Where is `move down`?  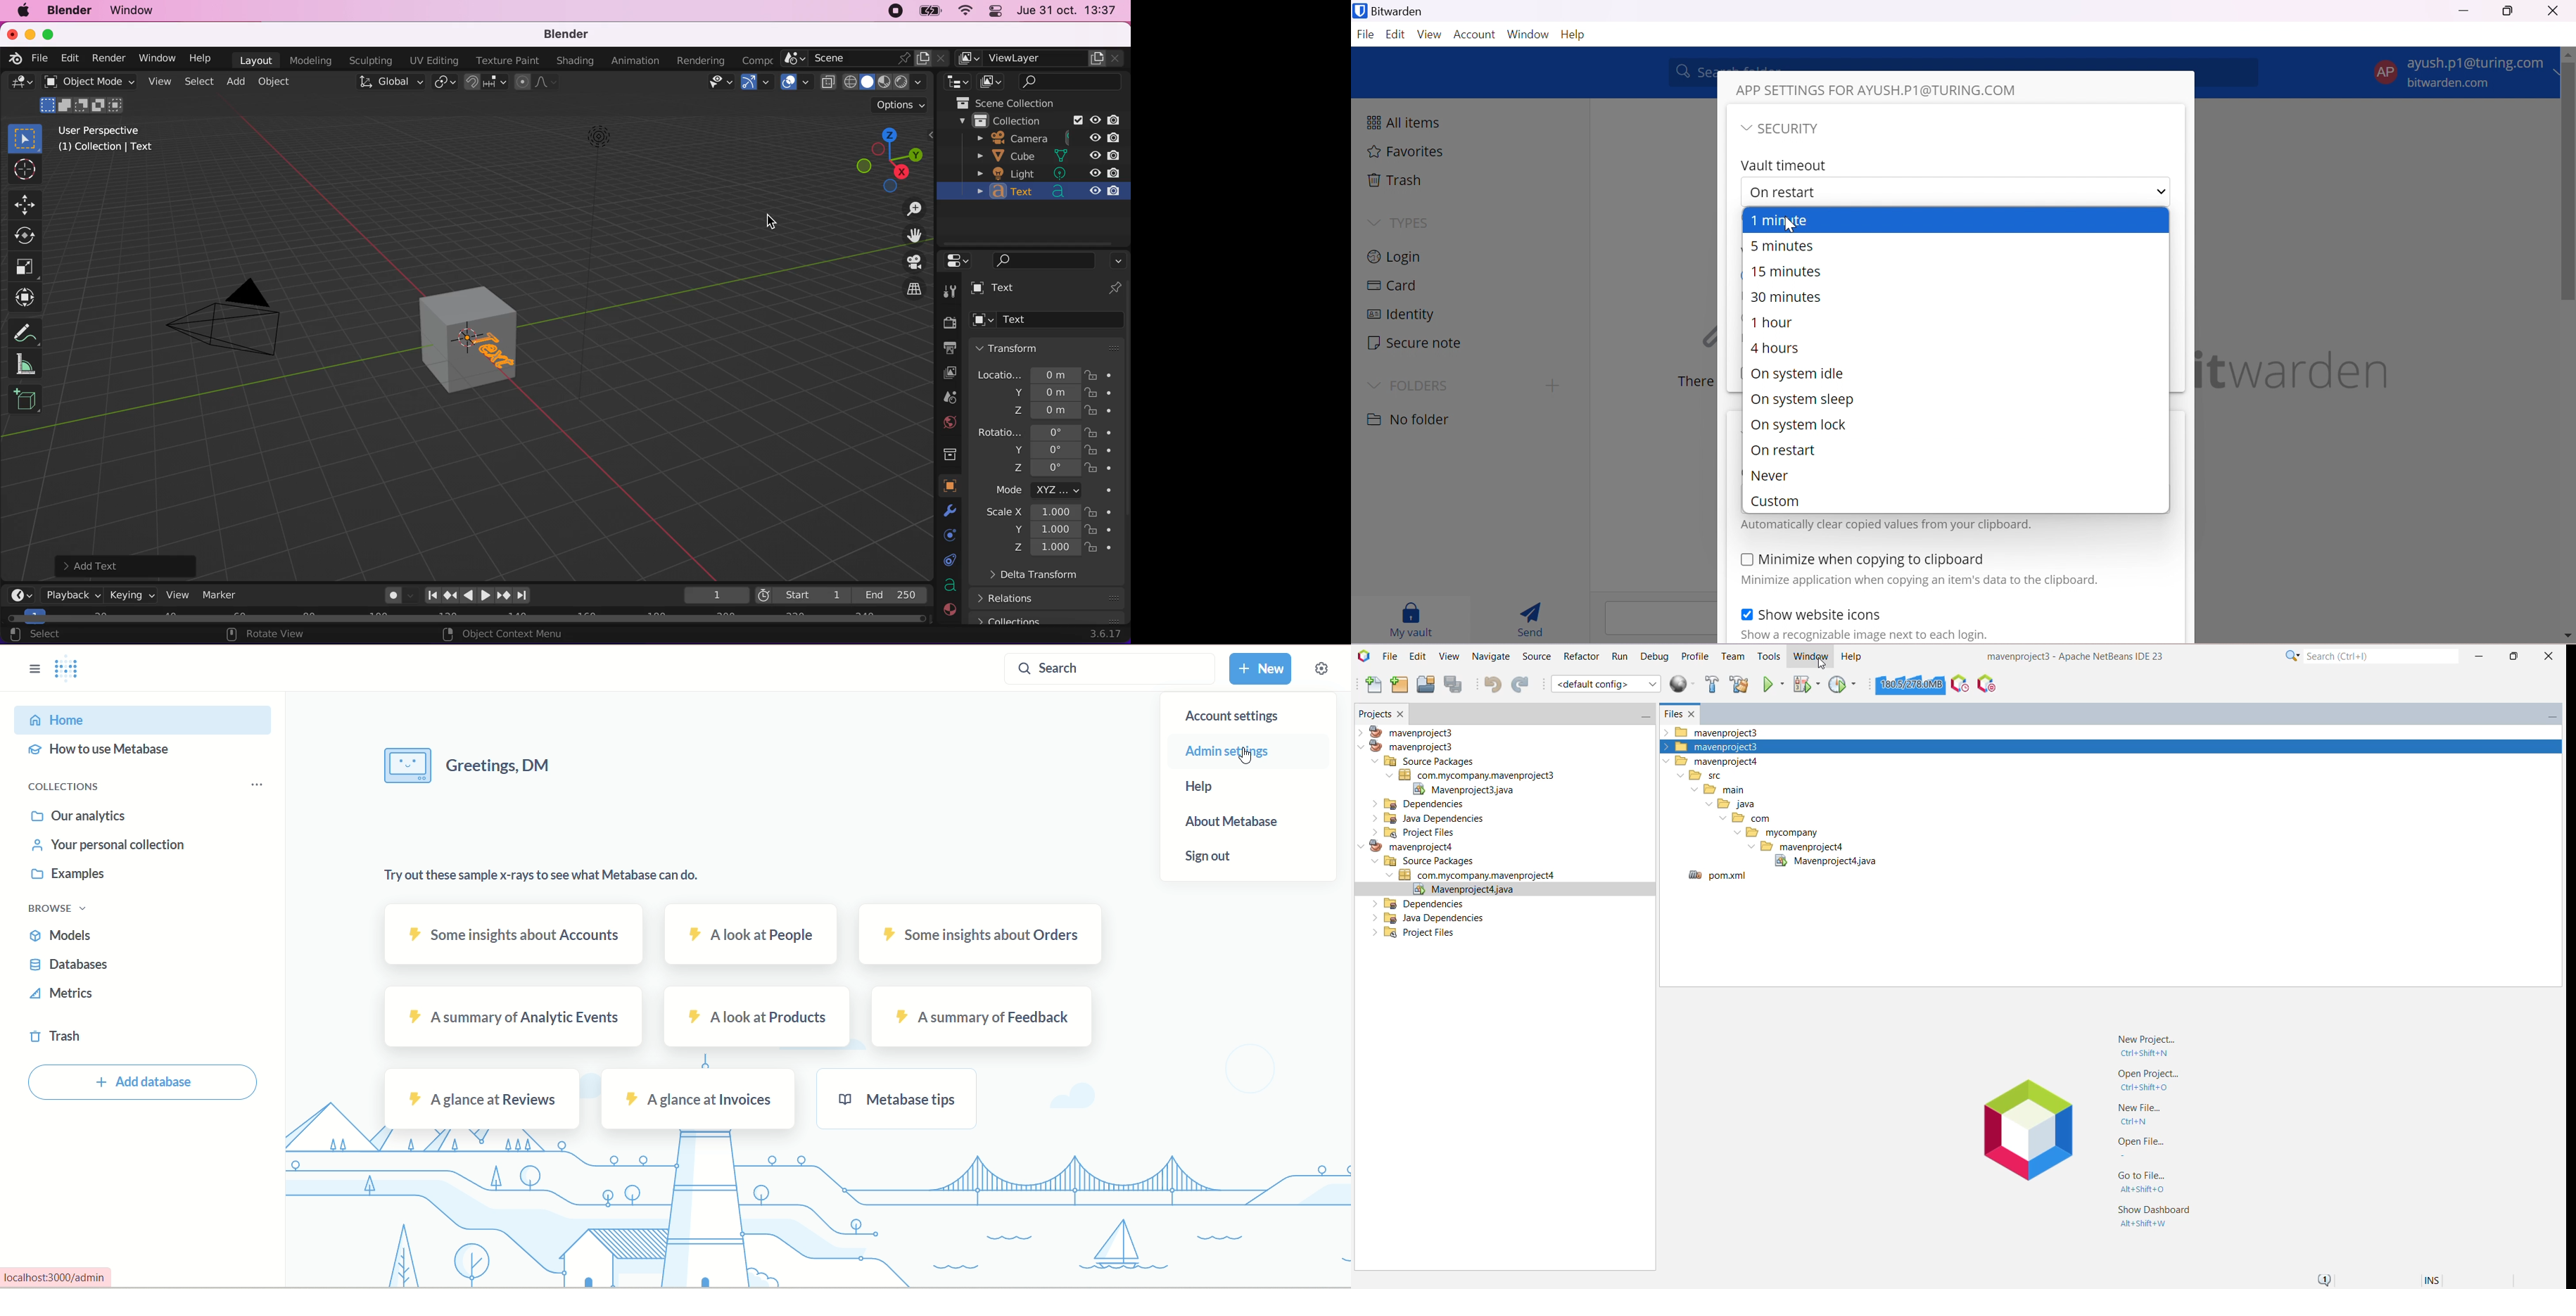 move down is located at coordinates (2567, 637).